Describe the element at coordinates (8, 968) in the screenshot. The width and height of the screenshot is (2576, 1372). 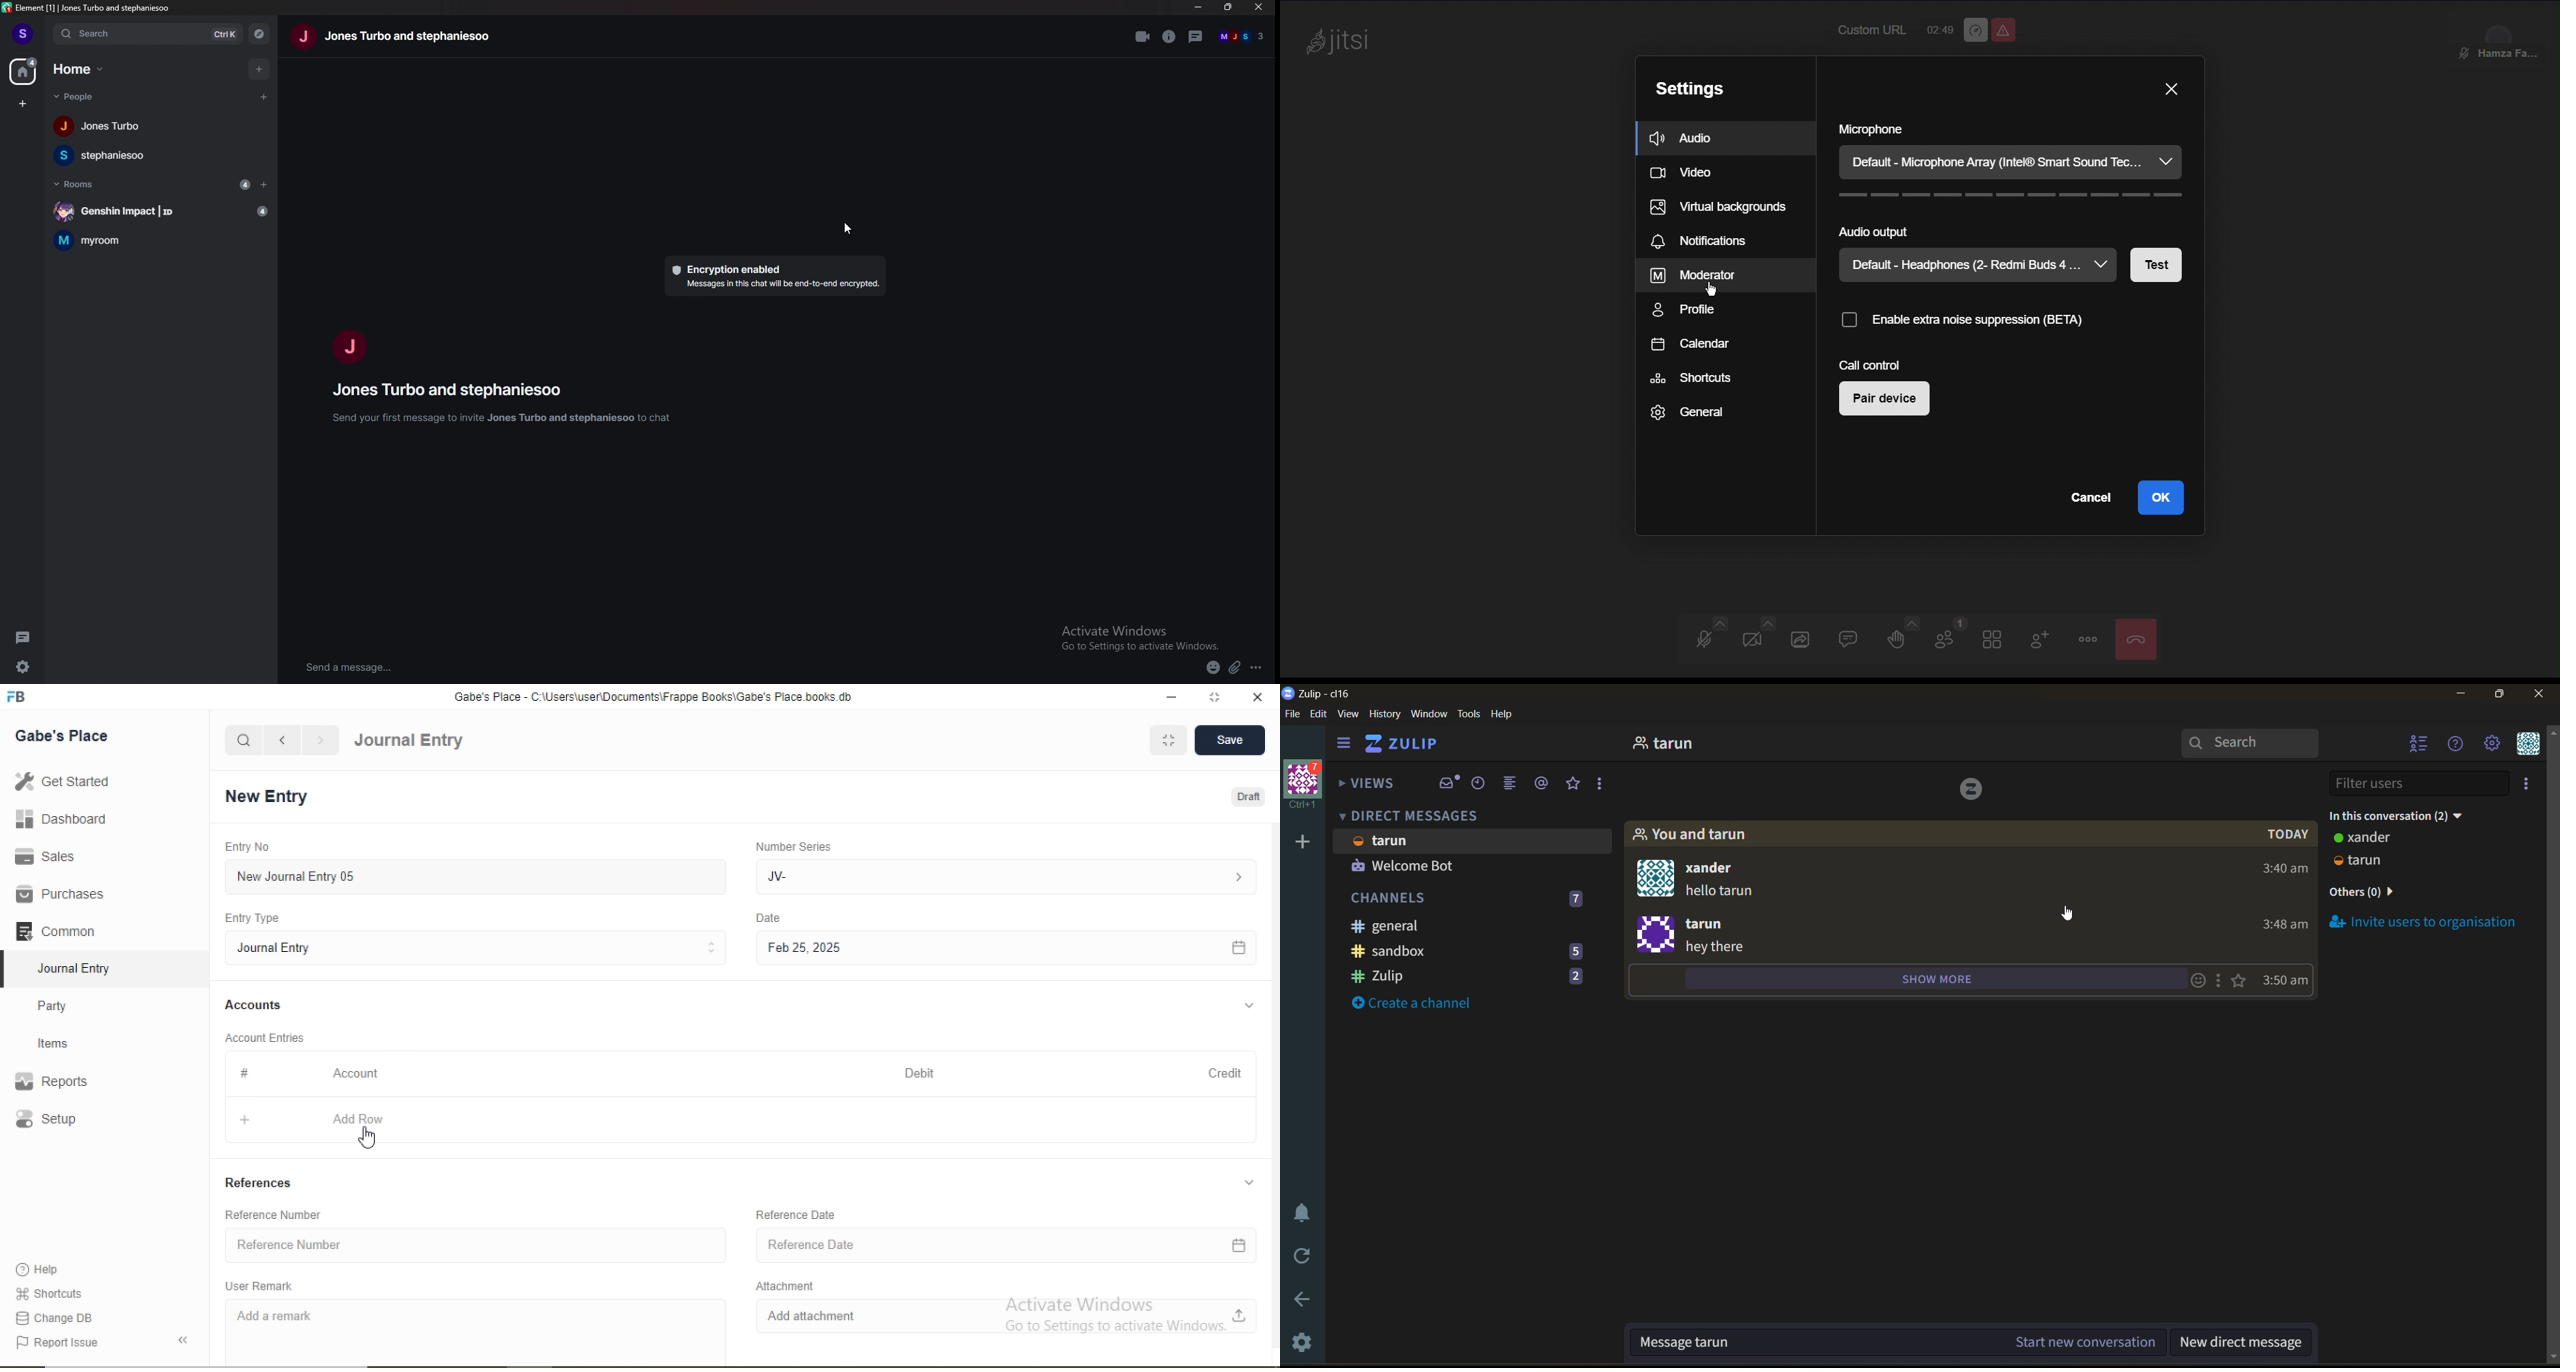
I see `selected` at that location.